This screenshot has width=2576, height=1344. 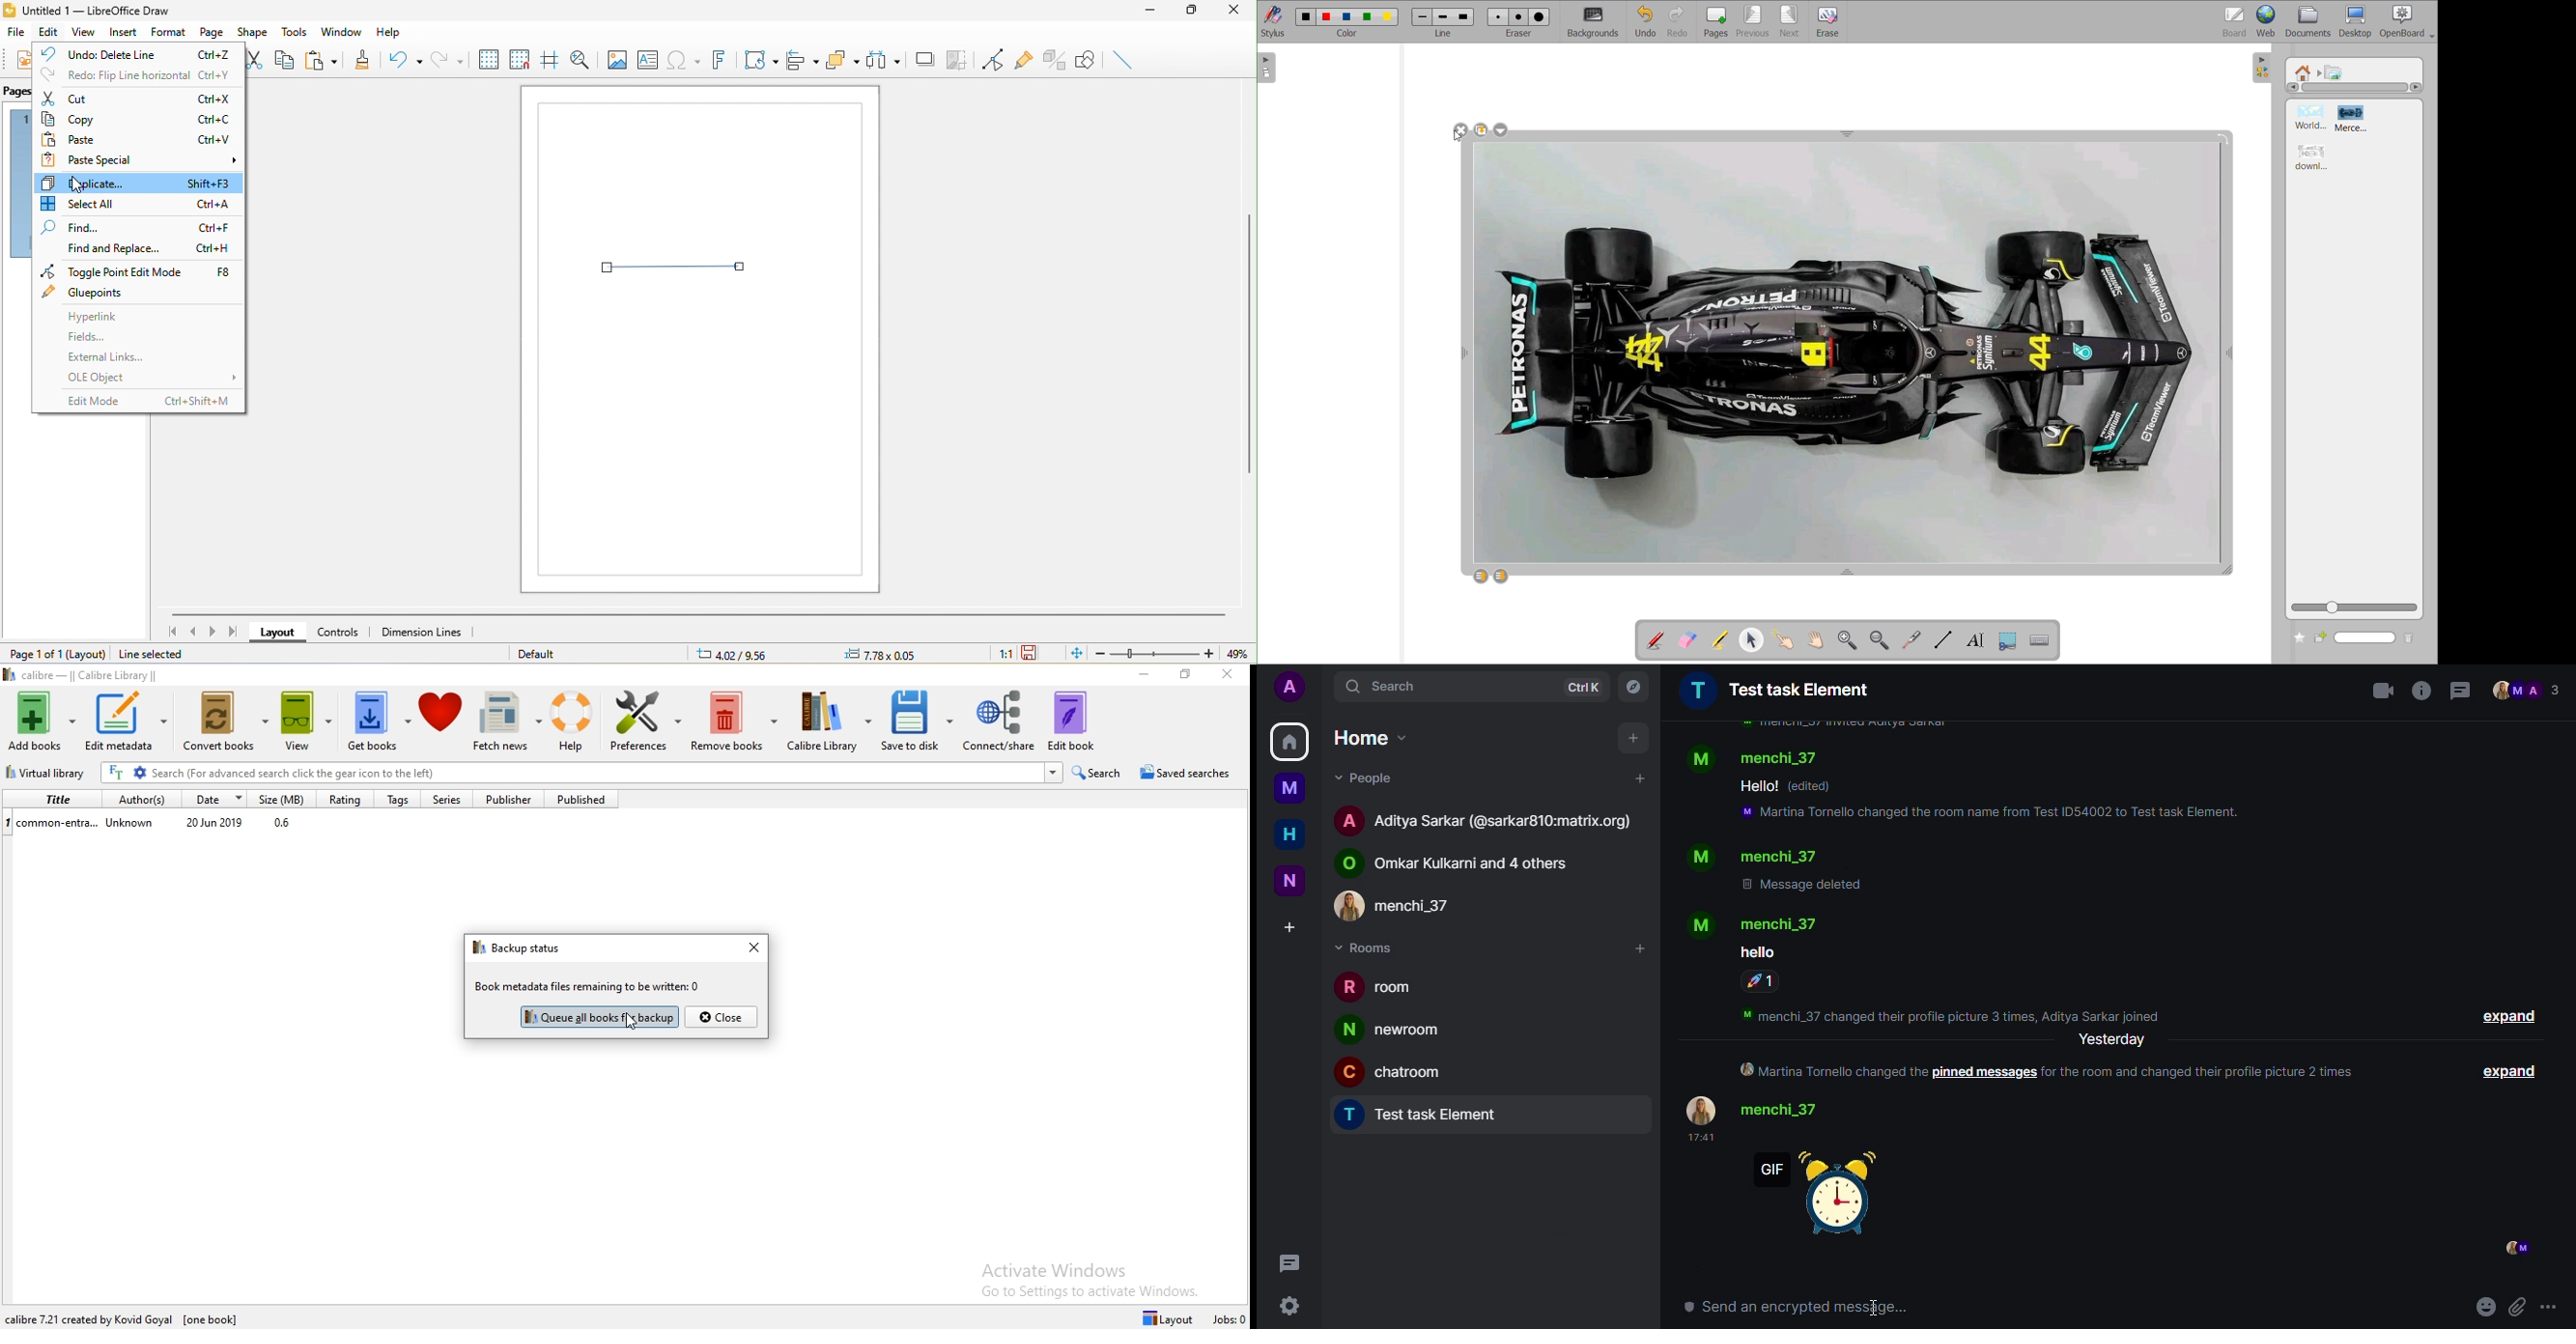 I want to click on maximize, so click(x=1194, y=13).